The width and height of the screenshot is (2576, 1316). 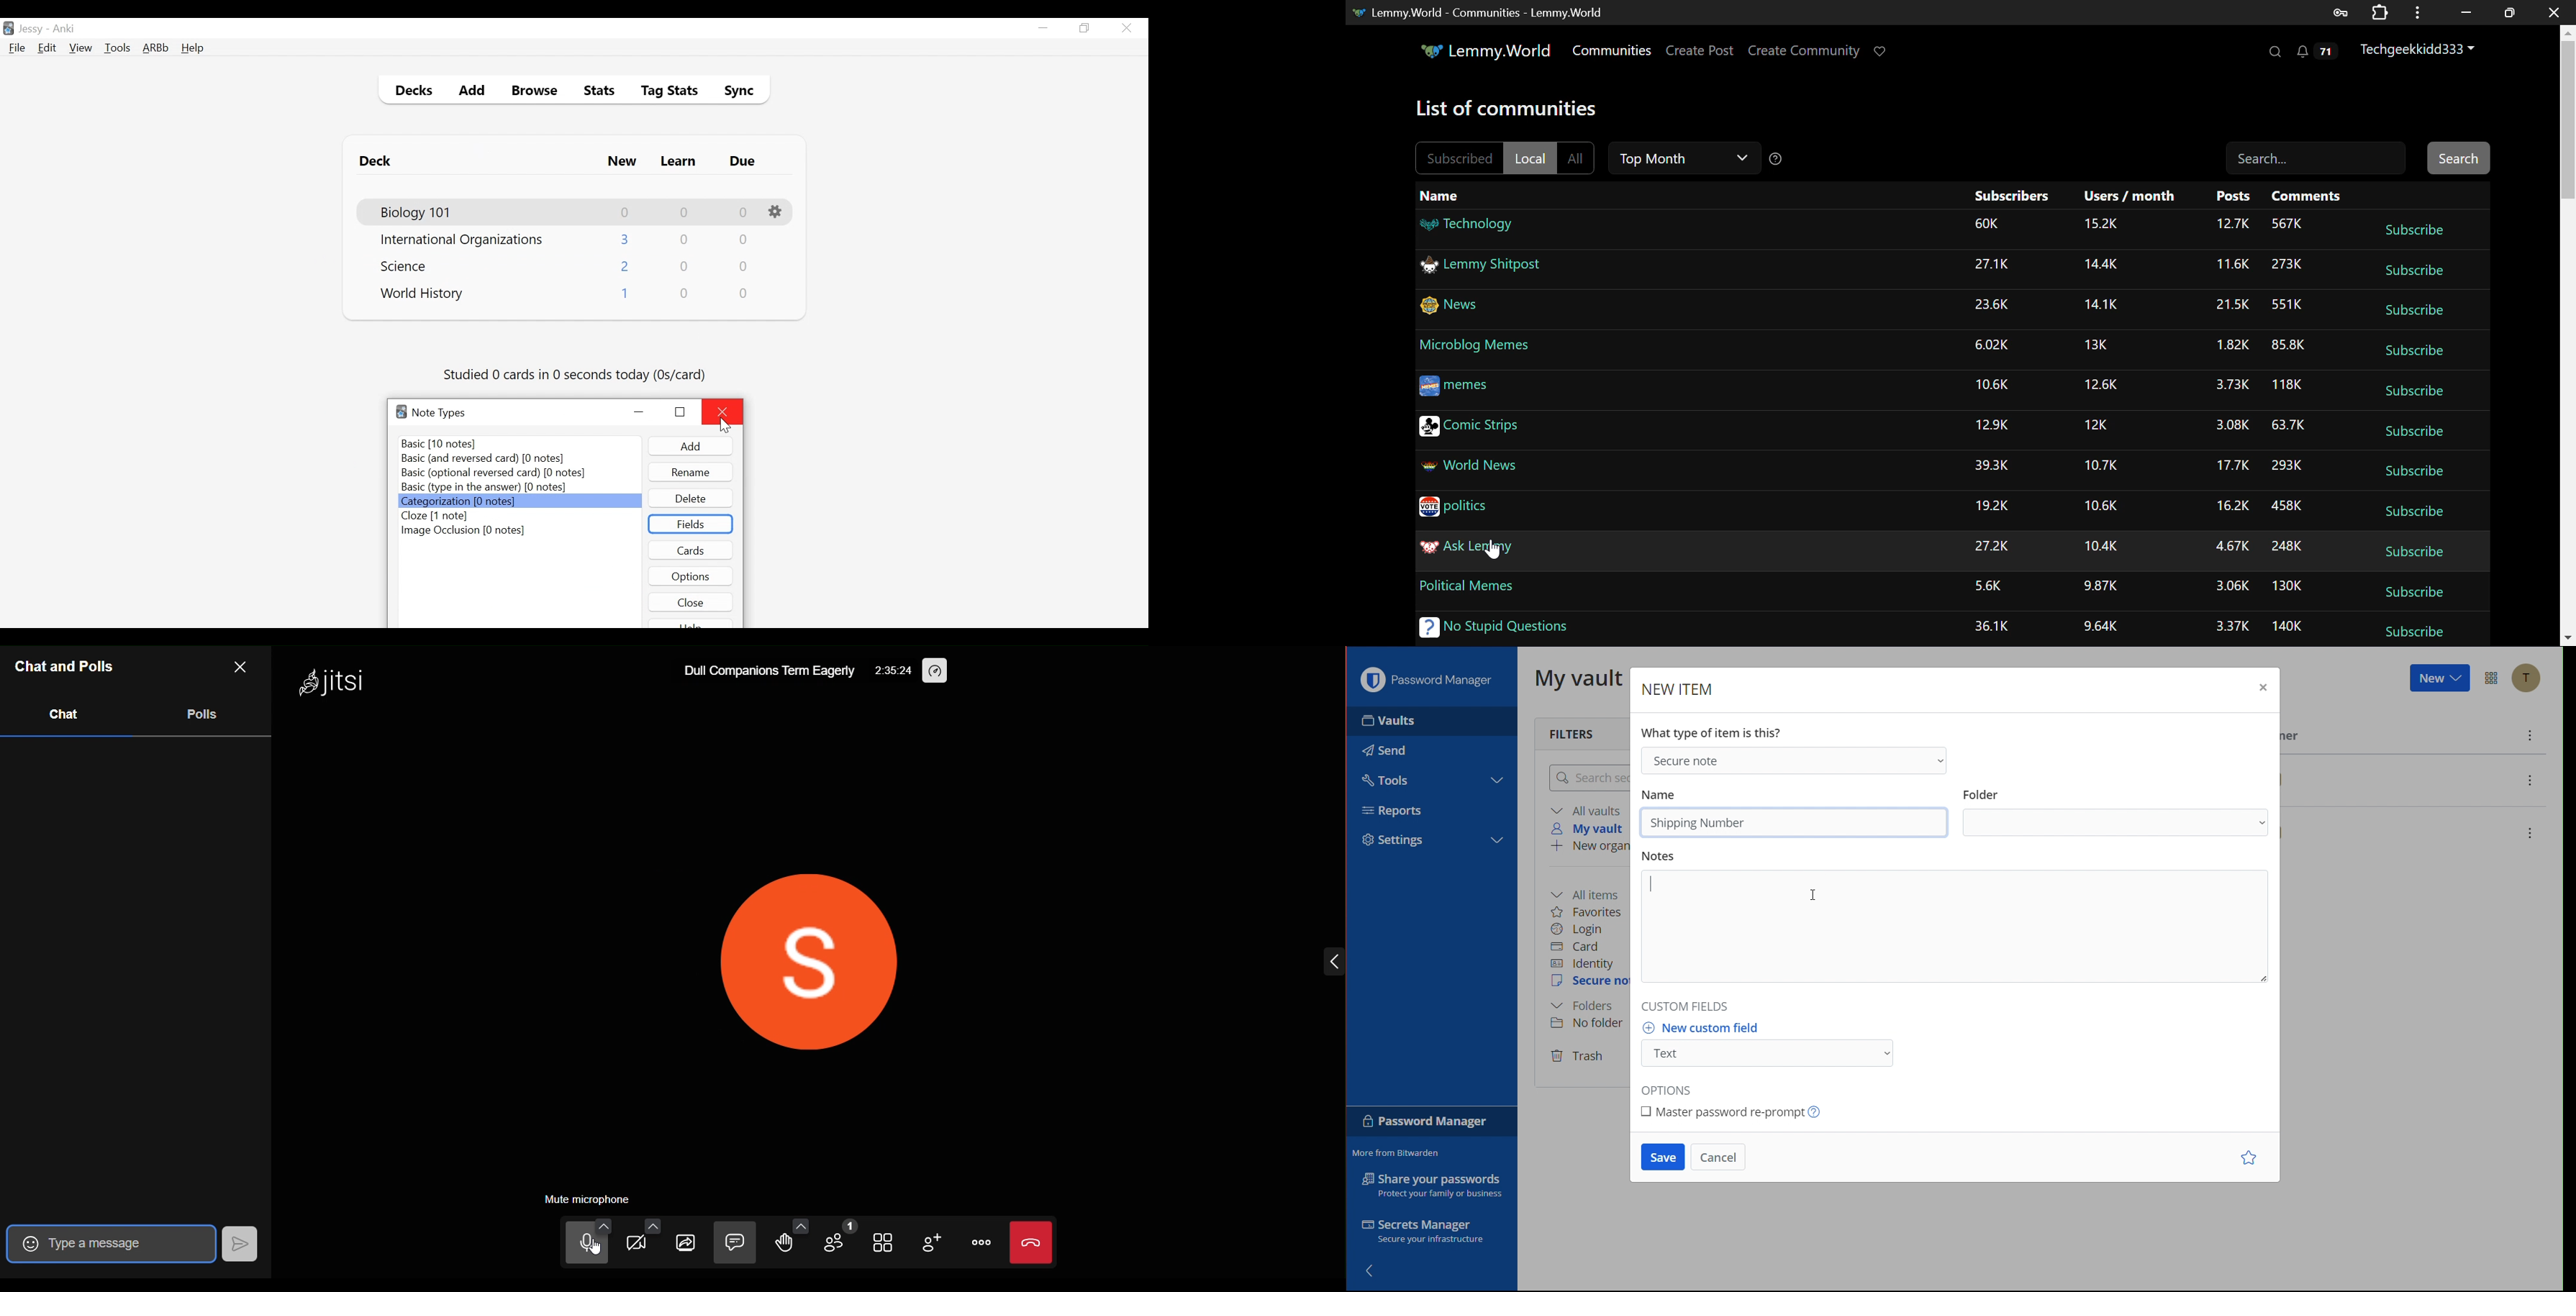 I want to click on Due Card Count, so click(x=742, y=241).